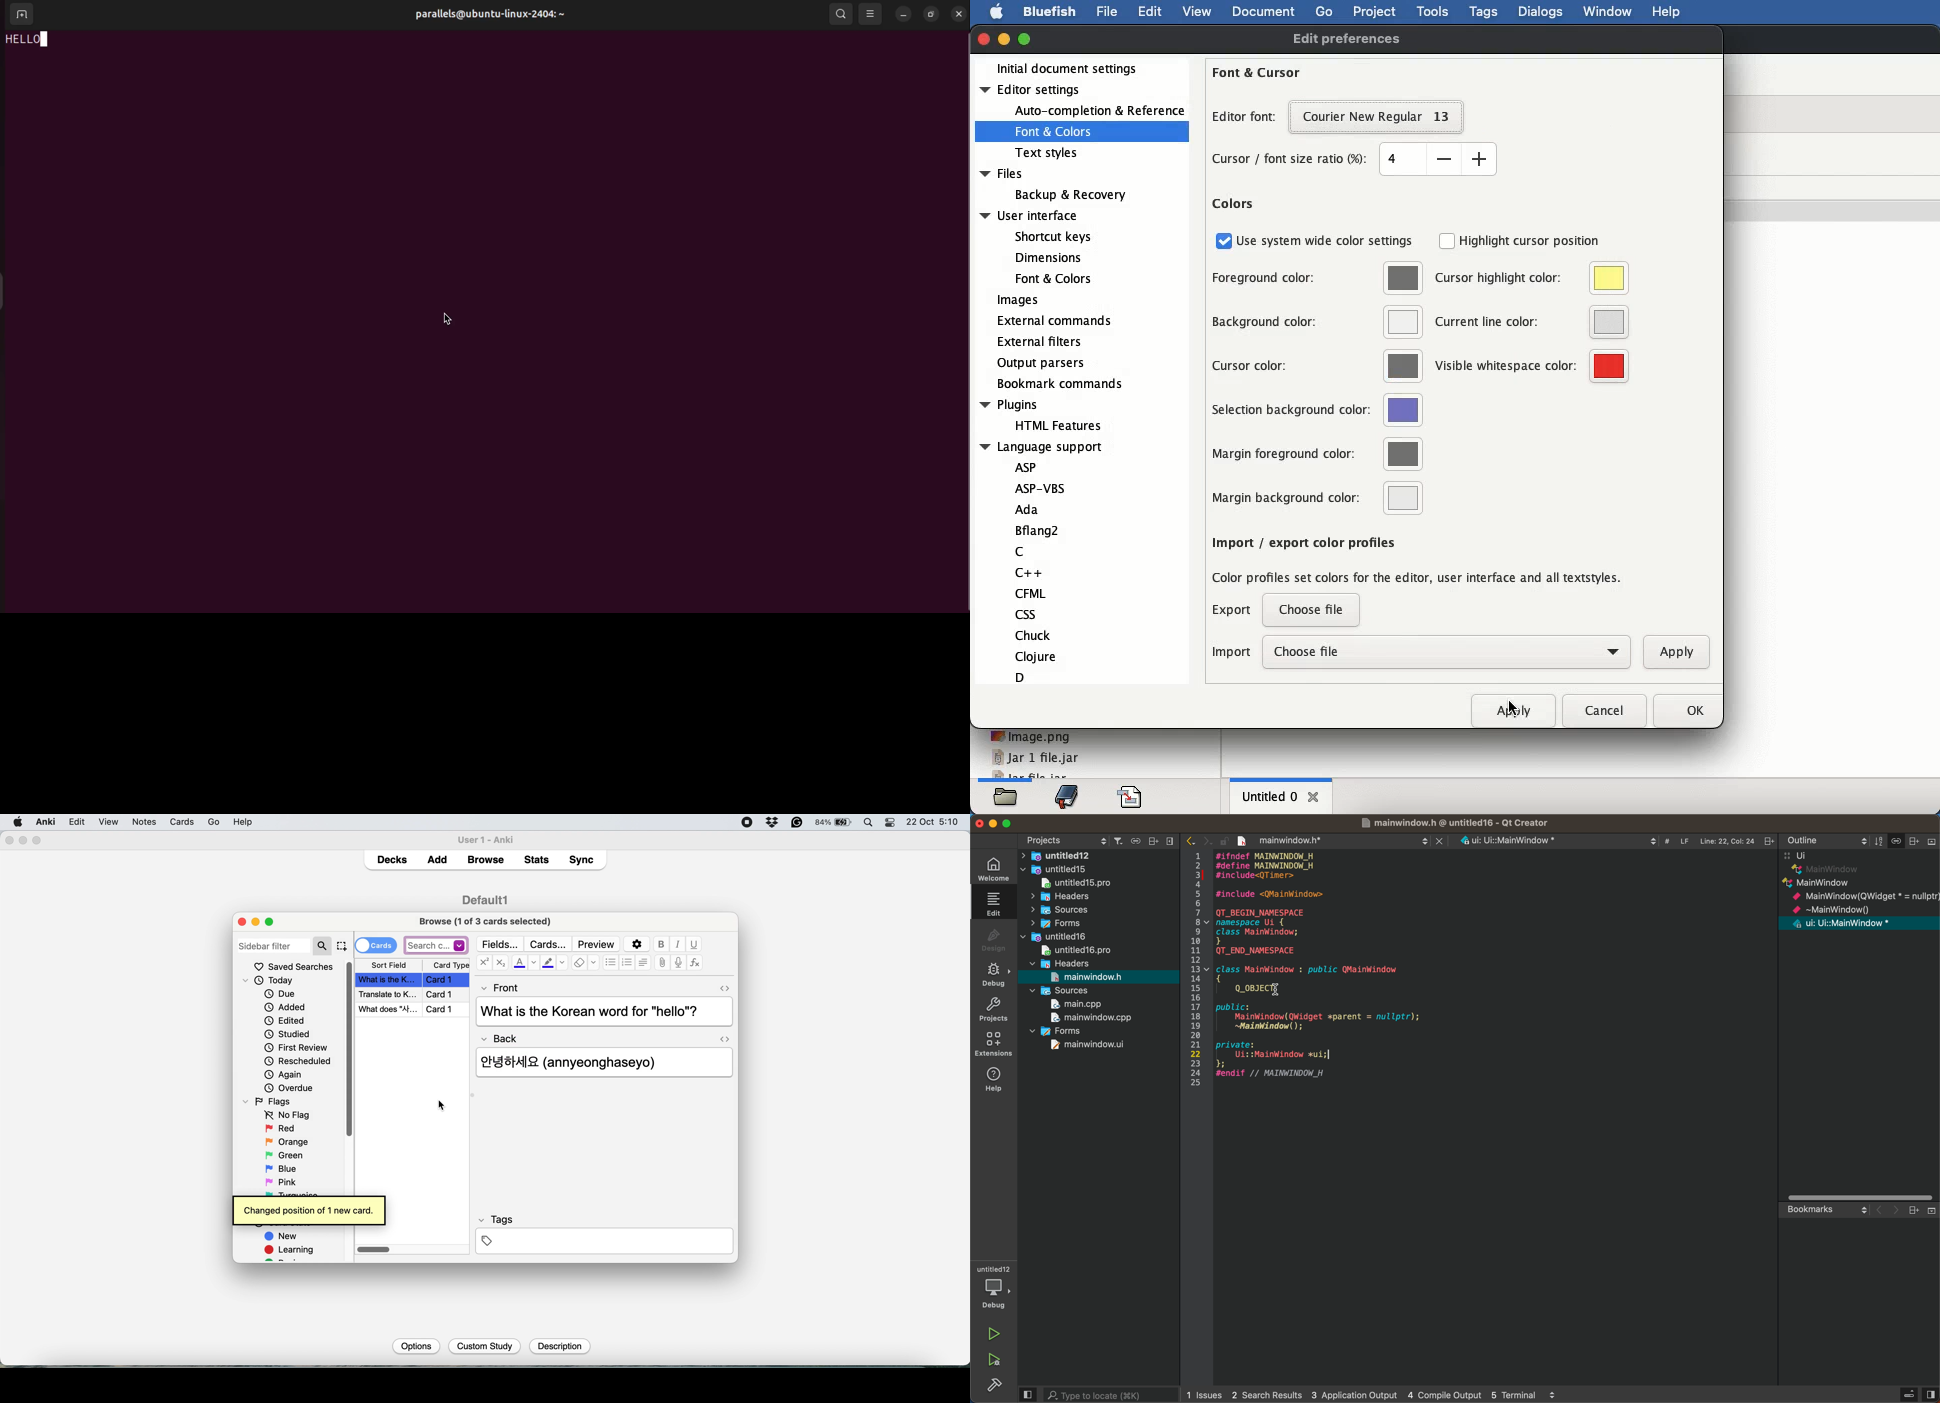 The width and height of the screenshot is (1960, 1428). I want to click on minimise, so click(23, 840).